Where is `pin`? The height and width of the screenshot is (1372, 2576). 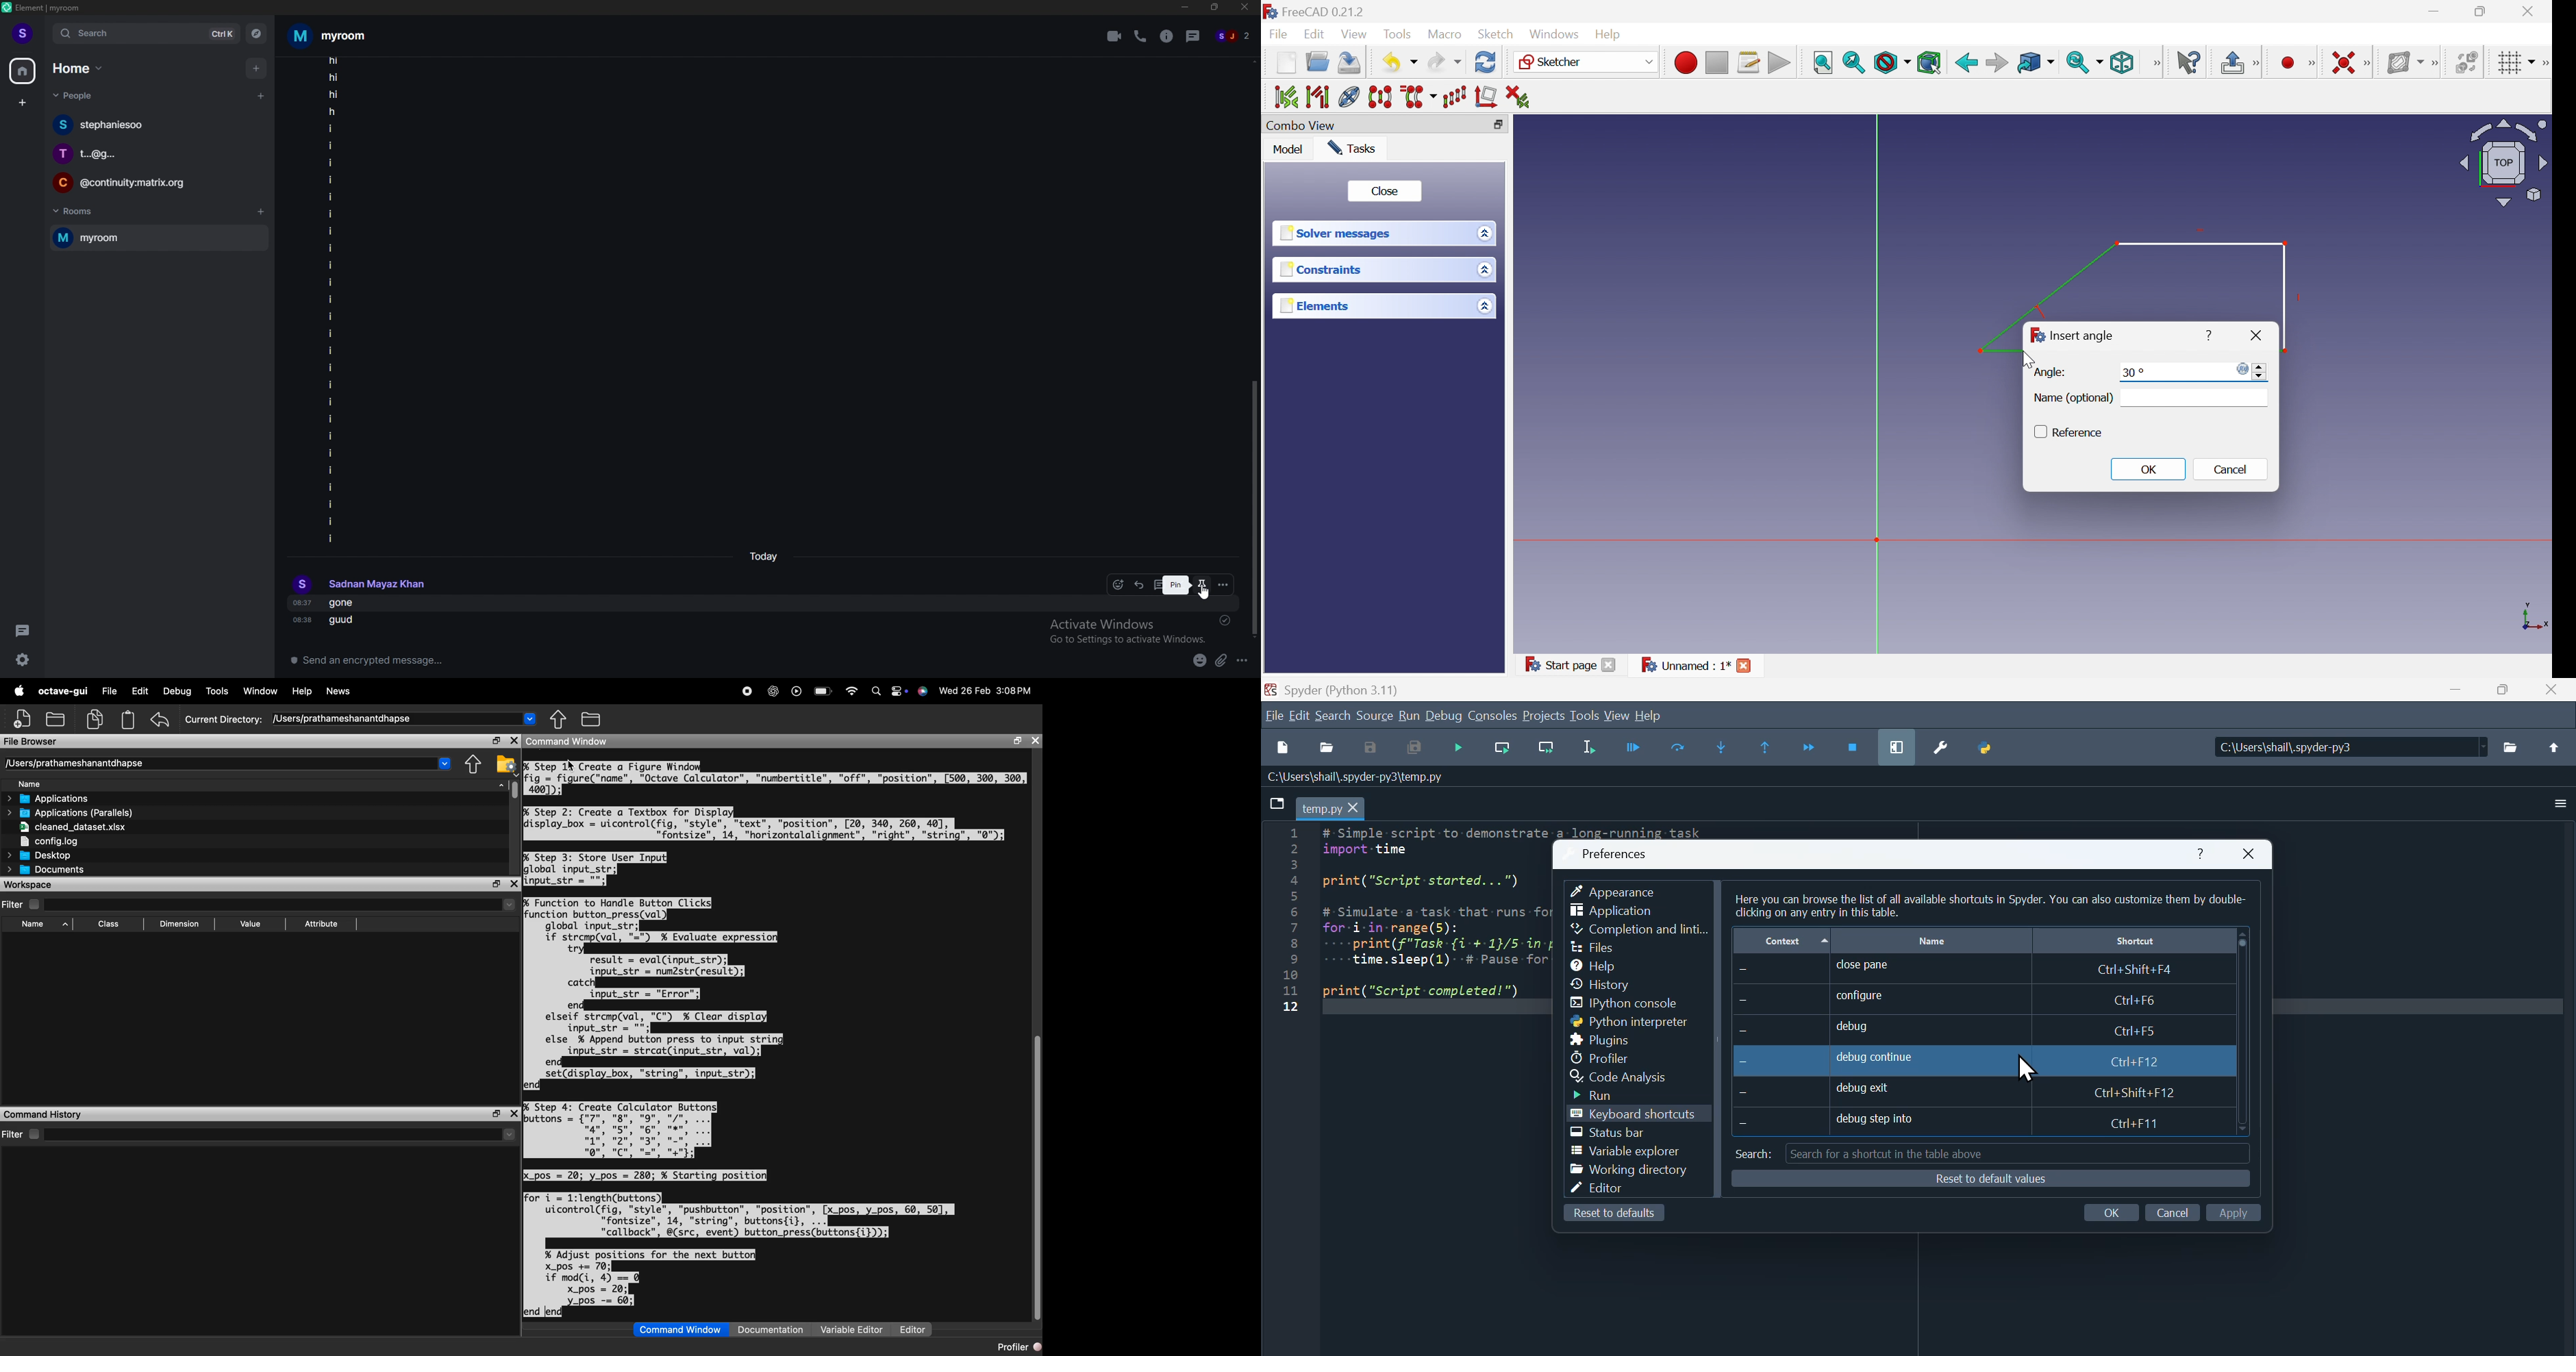 pin is located at coordinates (1202, 585).